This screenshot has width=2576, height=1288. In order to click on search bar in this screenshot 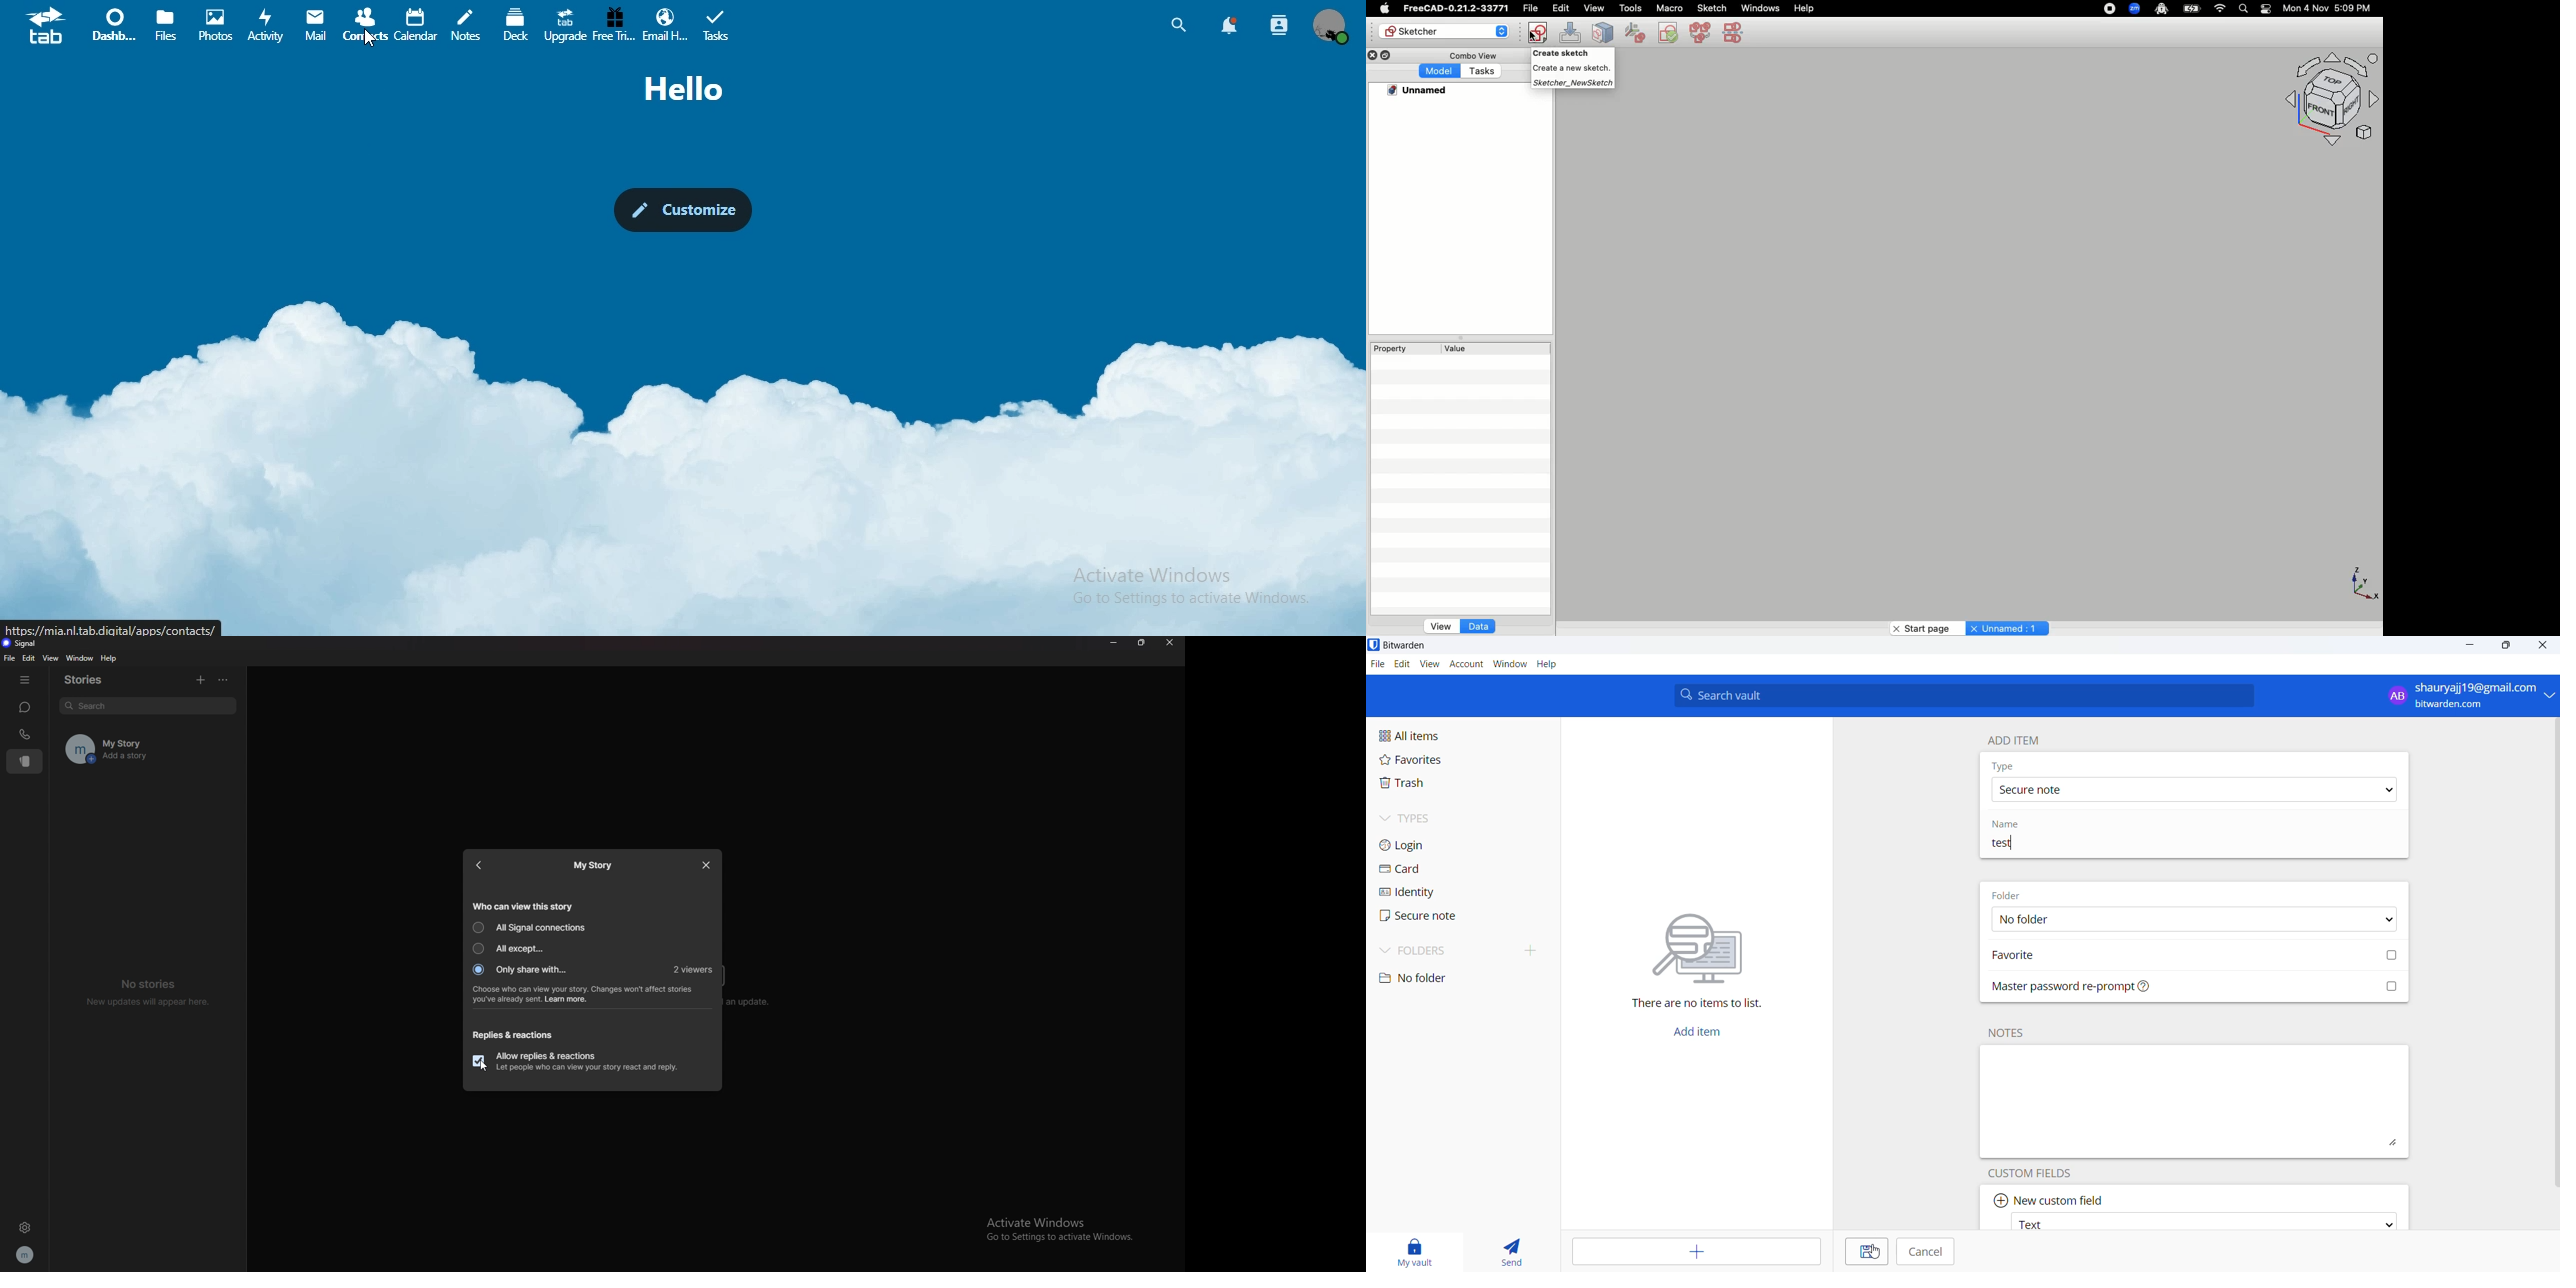, I will do `click(1964, 695)`.